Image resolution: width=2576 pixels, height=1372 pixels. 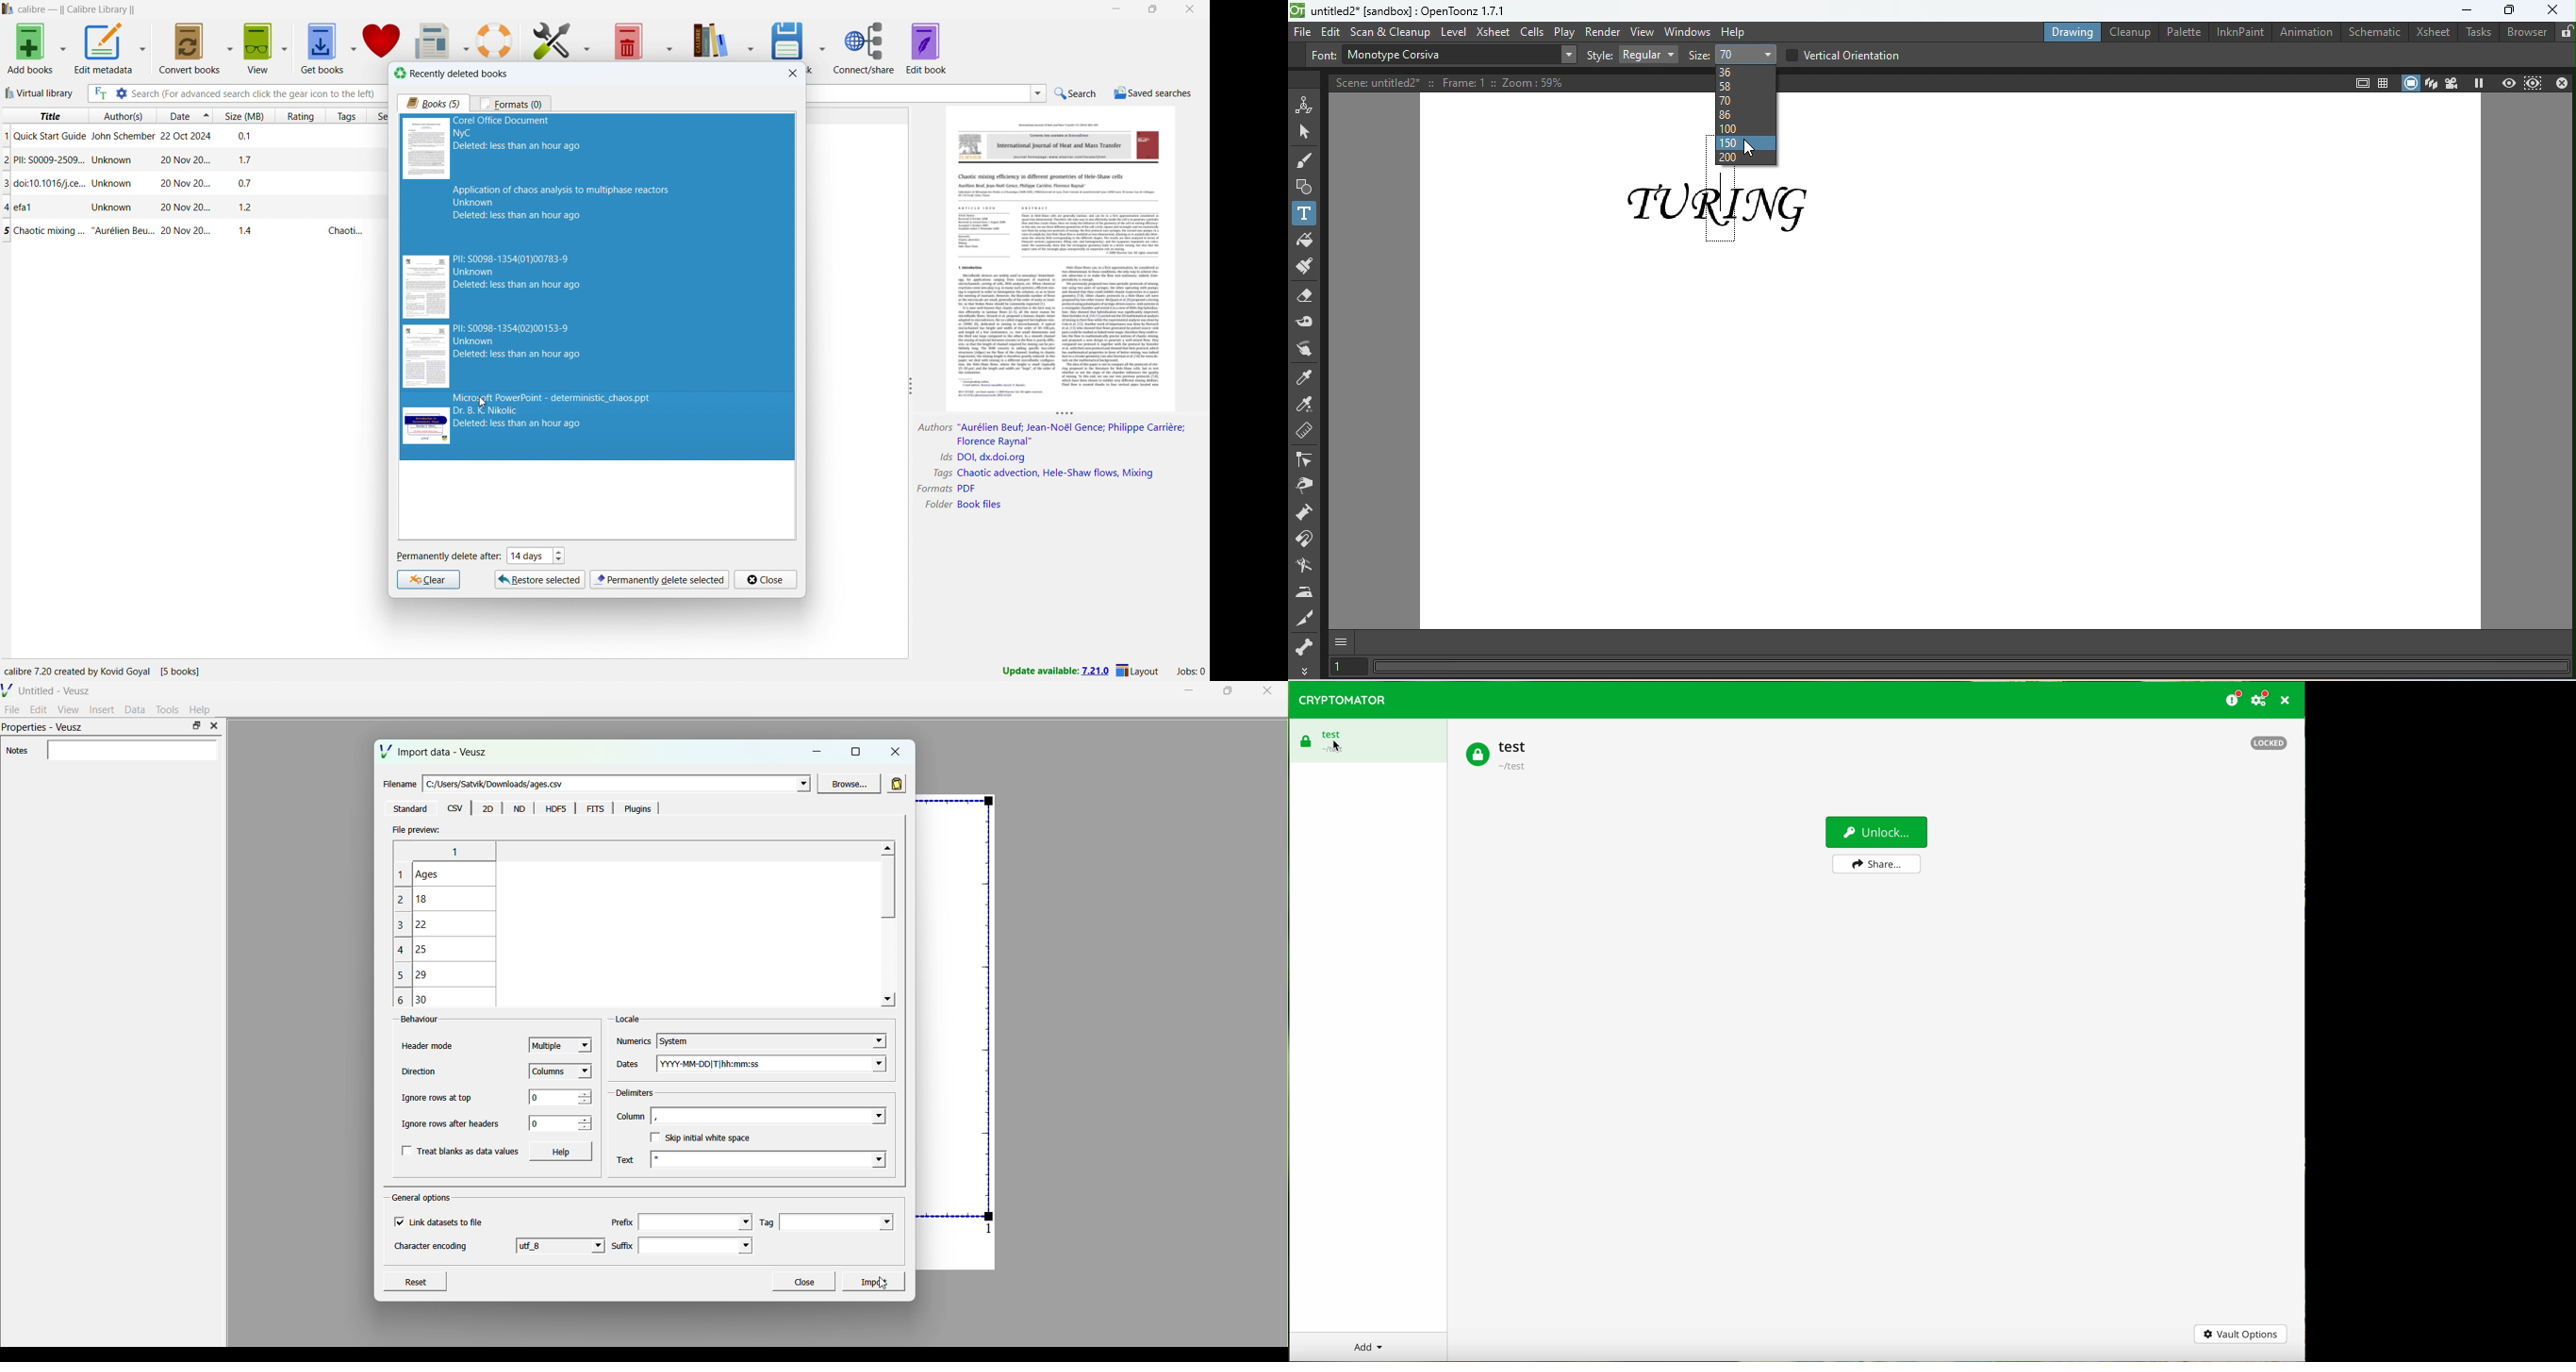 I want to click on InknPaint, so click(x=2237, y=32).